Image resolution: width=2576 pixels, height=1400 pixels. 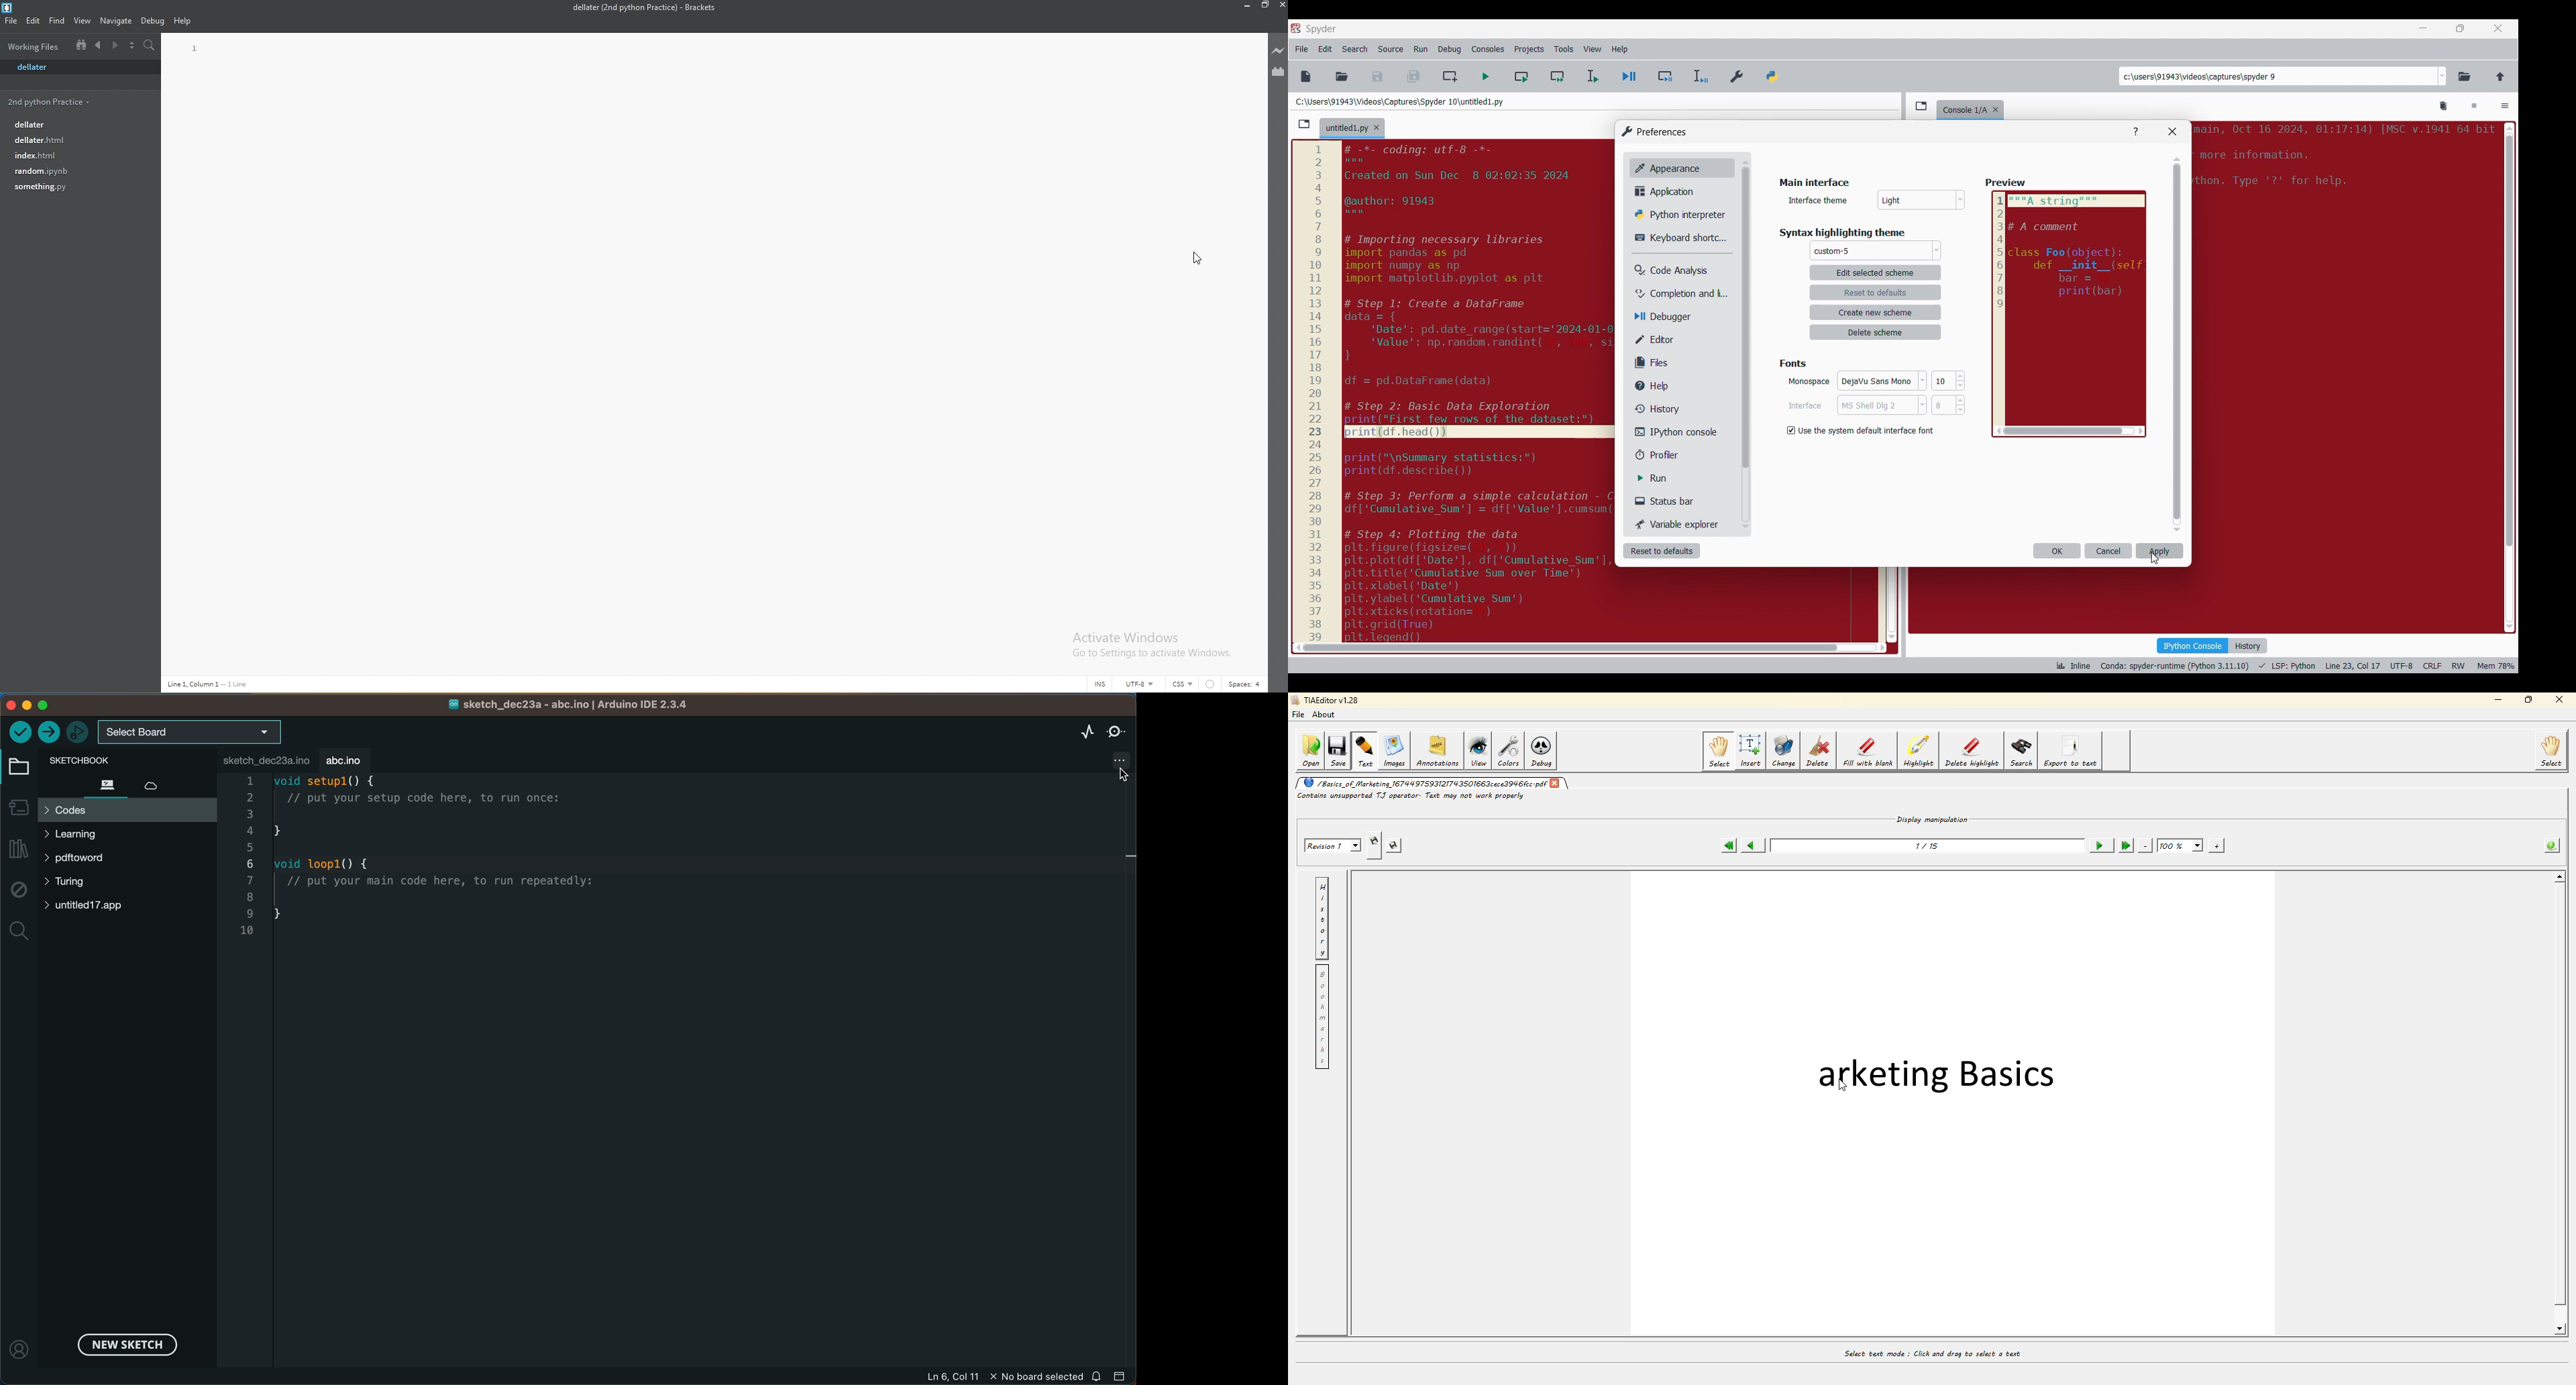 What do you see at coordinates (1304, 124) in the screenshot?
I see `Browse tabs` at bounding box center [1304, 124].